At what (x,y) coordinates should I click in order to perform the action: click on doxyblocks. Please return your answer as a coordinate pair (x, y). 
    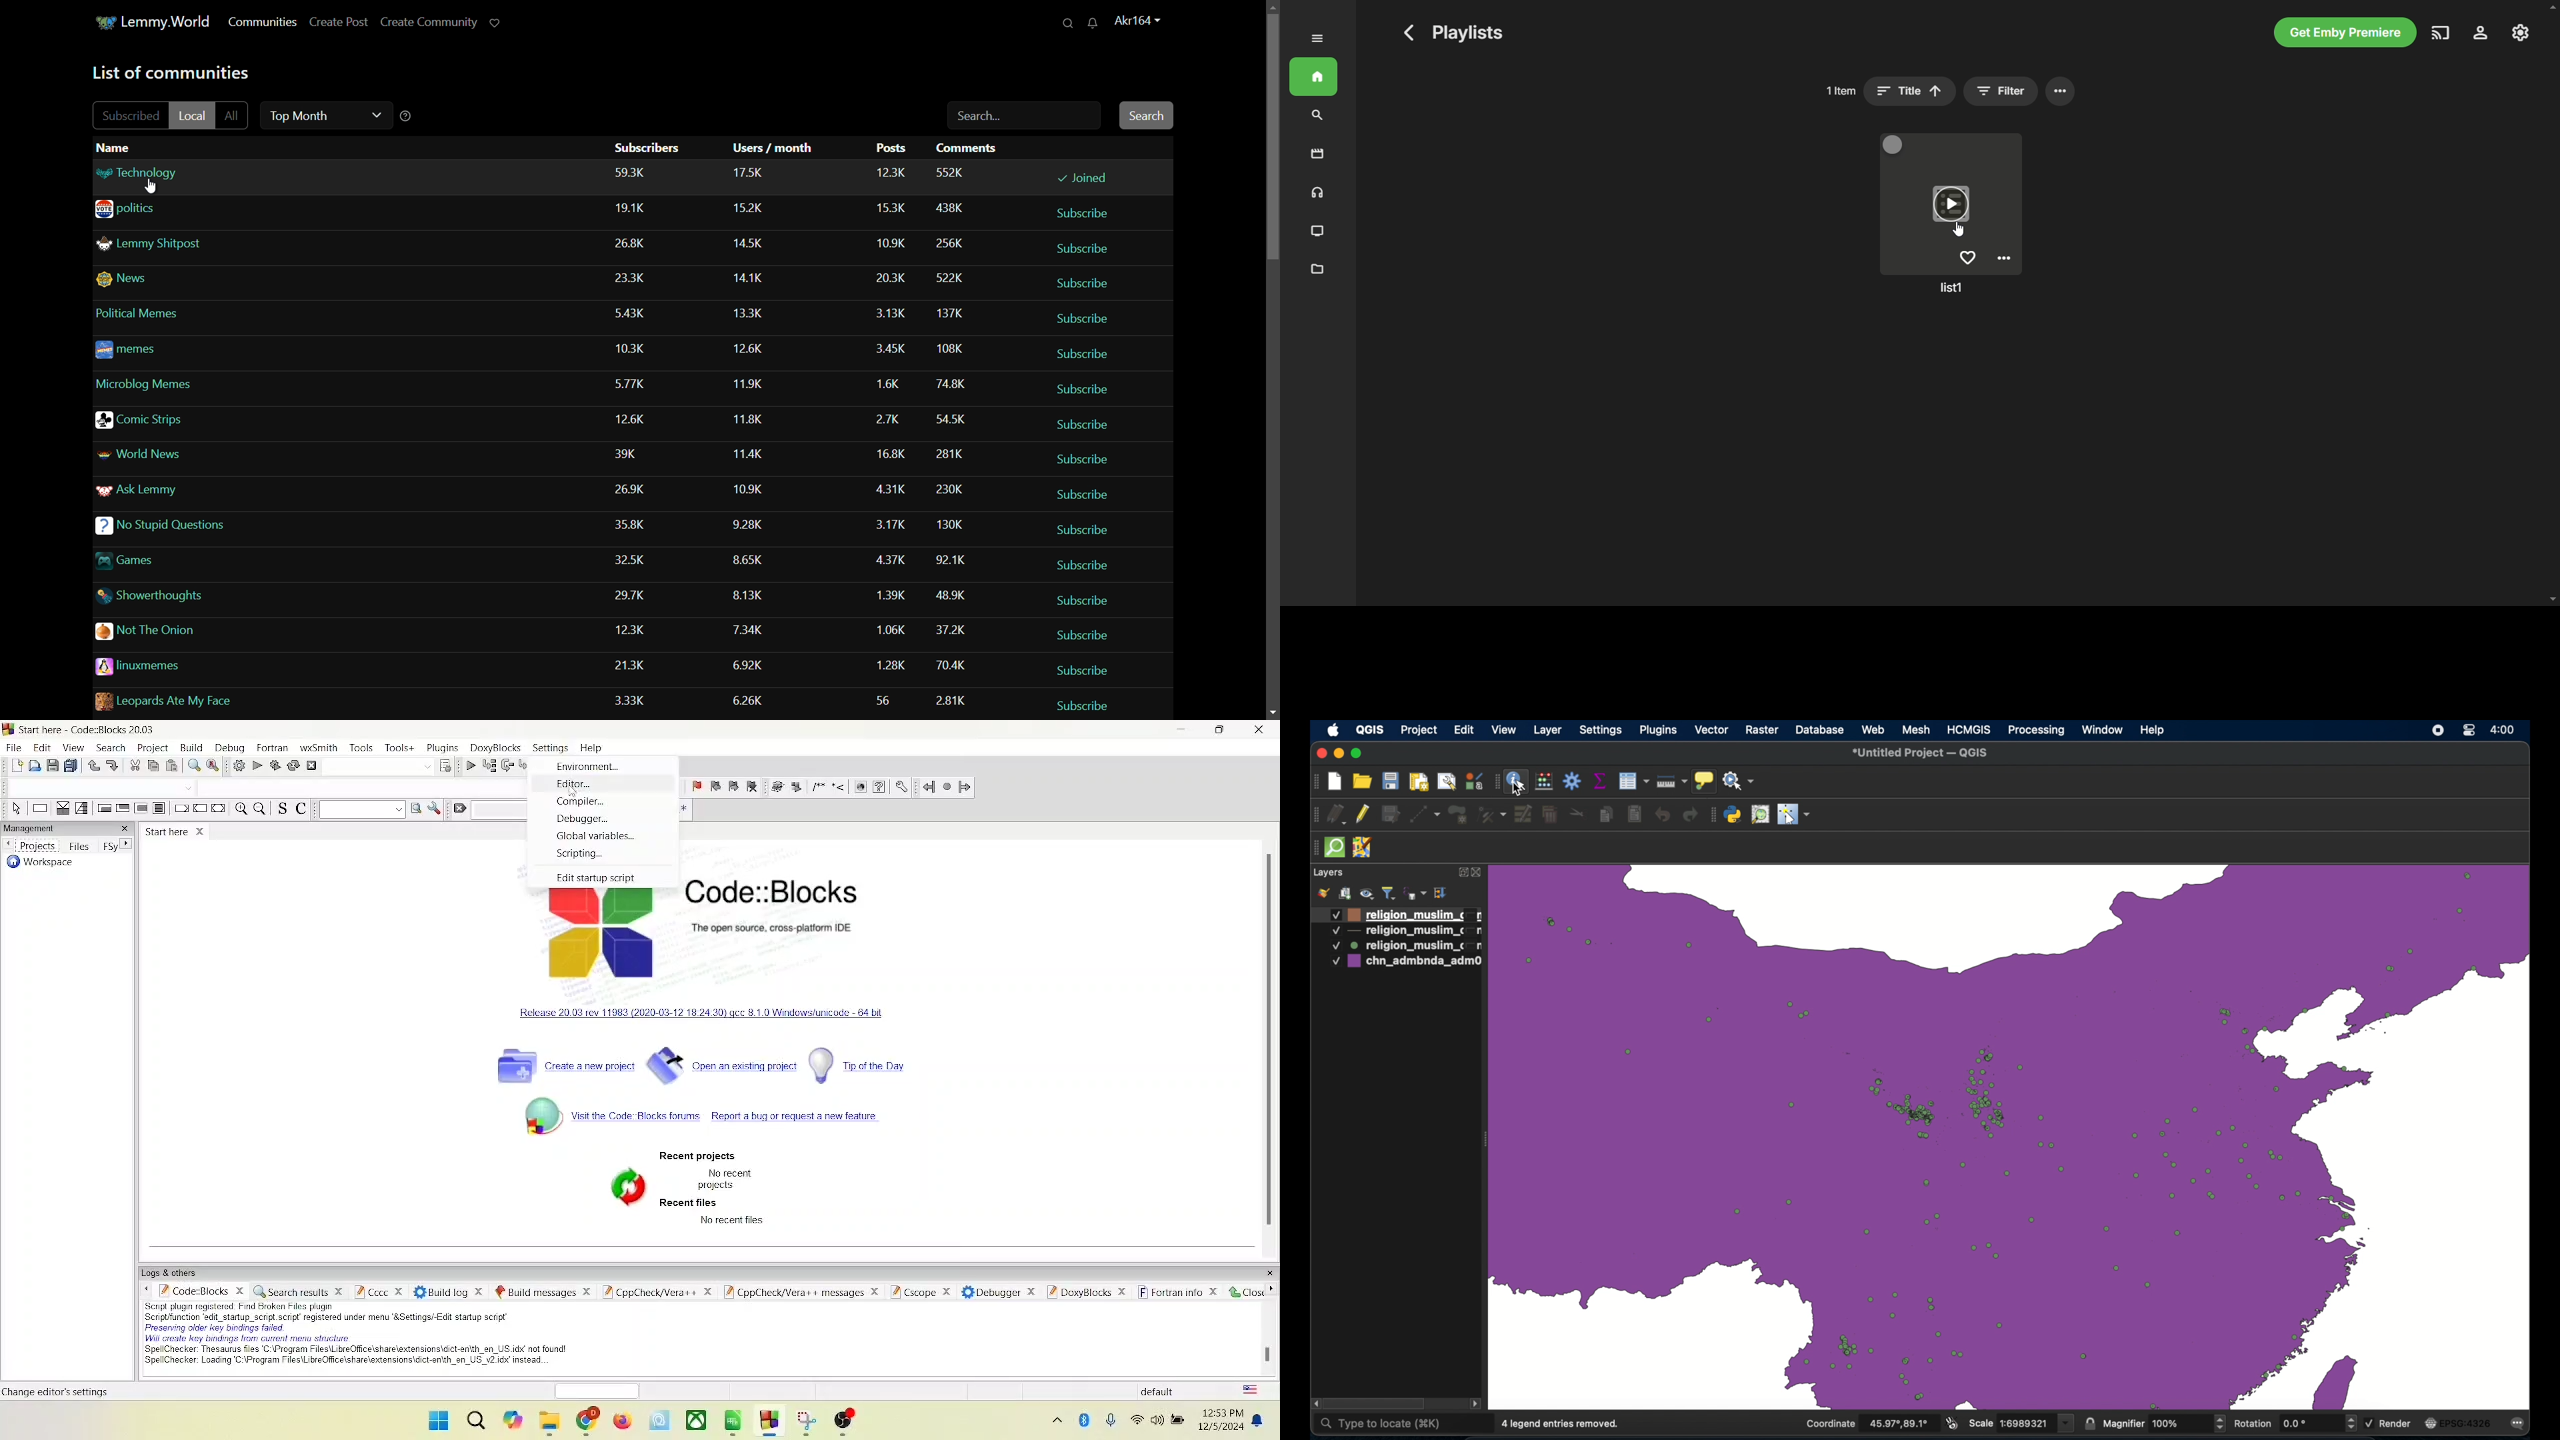
    Looking at the image, I should click on (1089, 1294).